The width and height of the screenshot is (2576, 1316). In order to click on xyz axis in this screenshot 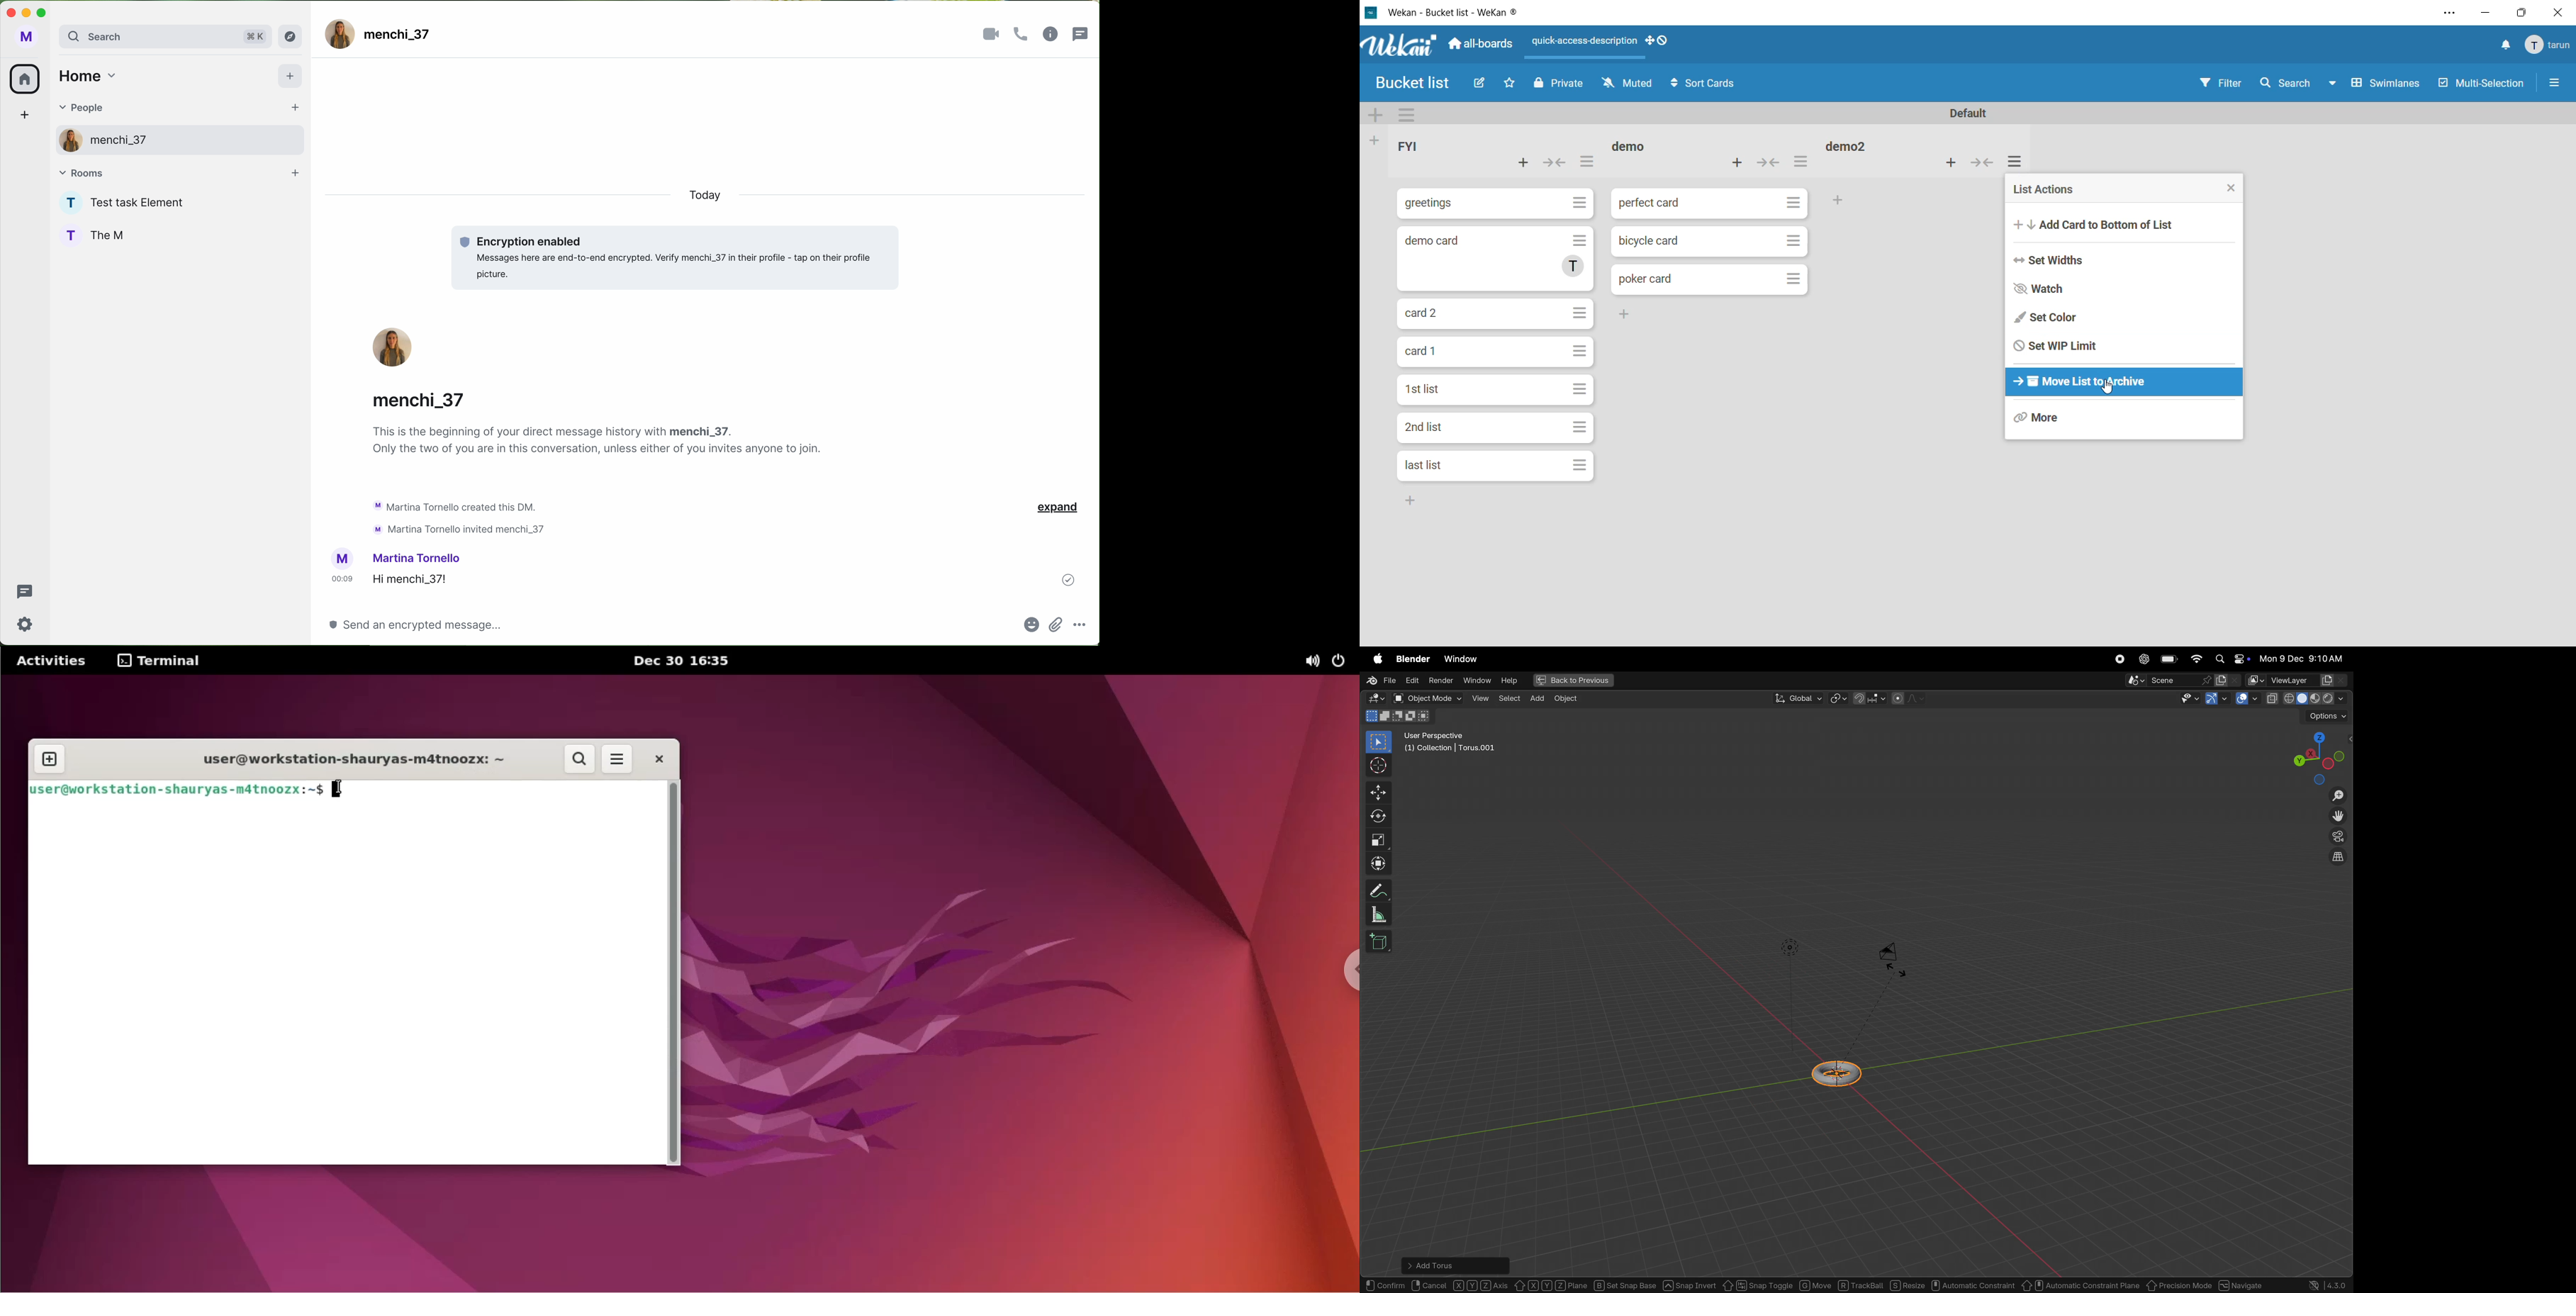, I will do `click(1482, 1284)`.